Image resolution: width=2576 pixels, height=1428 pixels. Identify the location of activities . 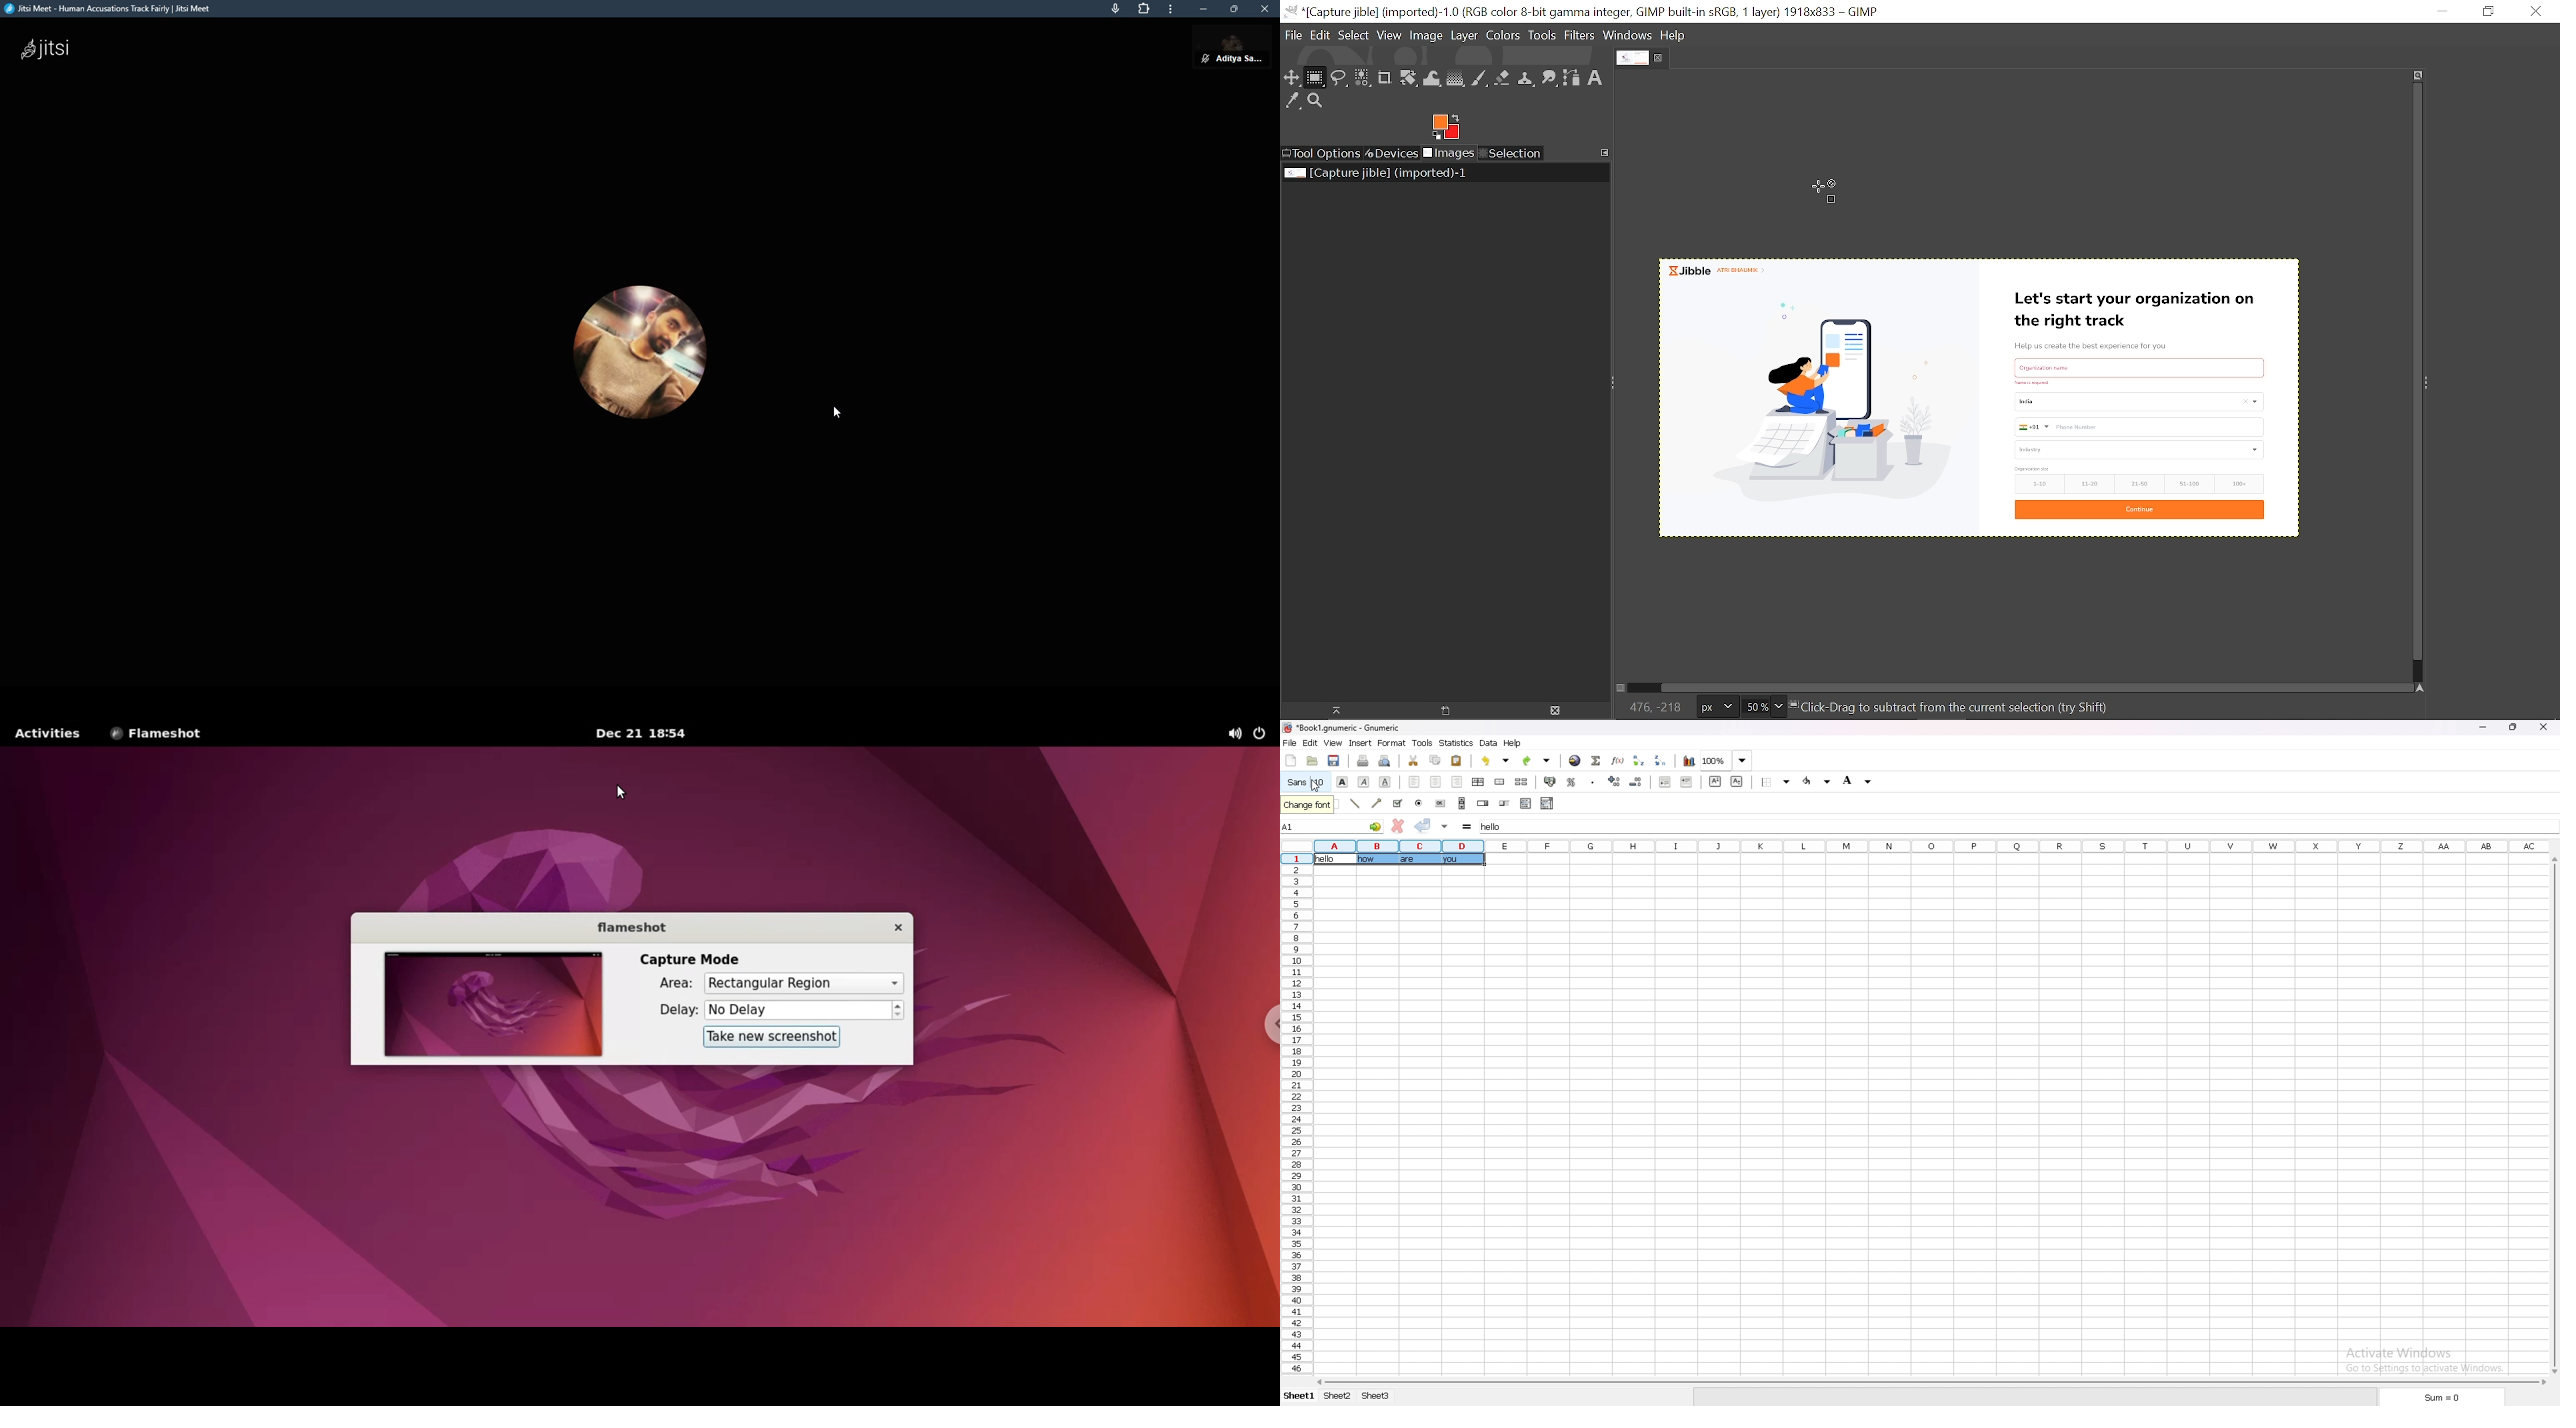
(46, 733).